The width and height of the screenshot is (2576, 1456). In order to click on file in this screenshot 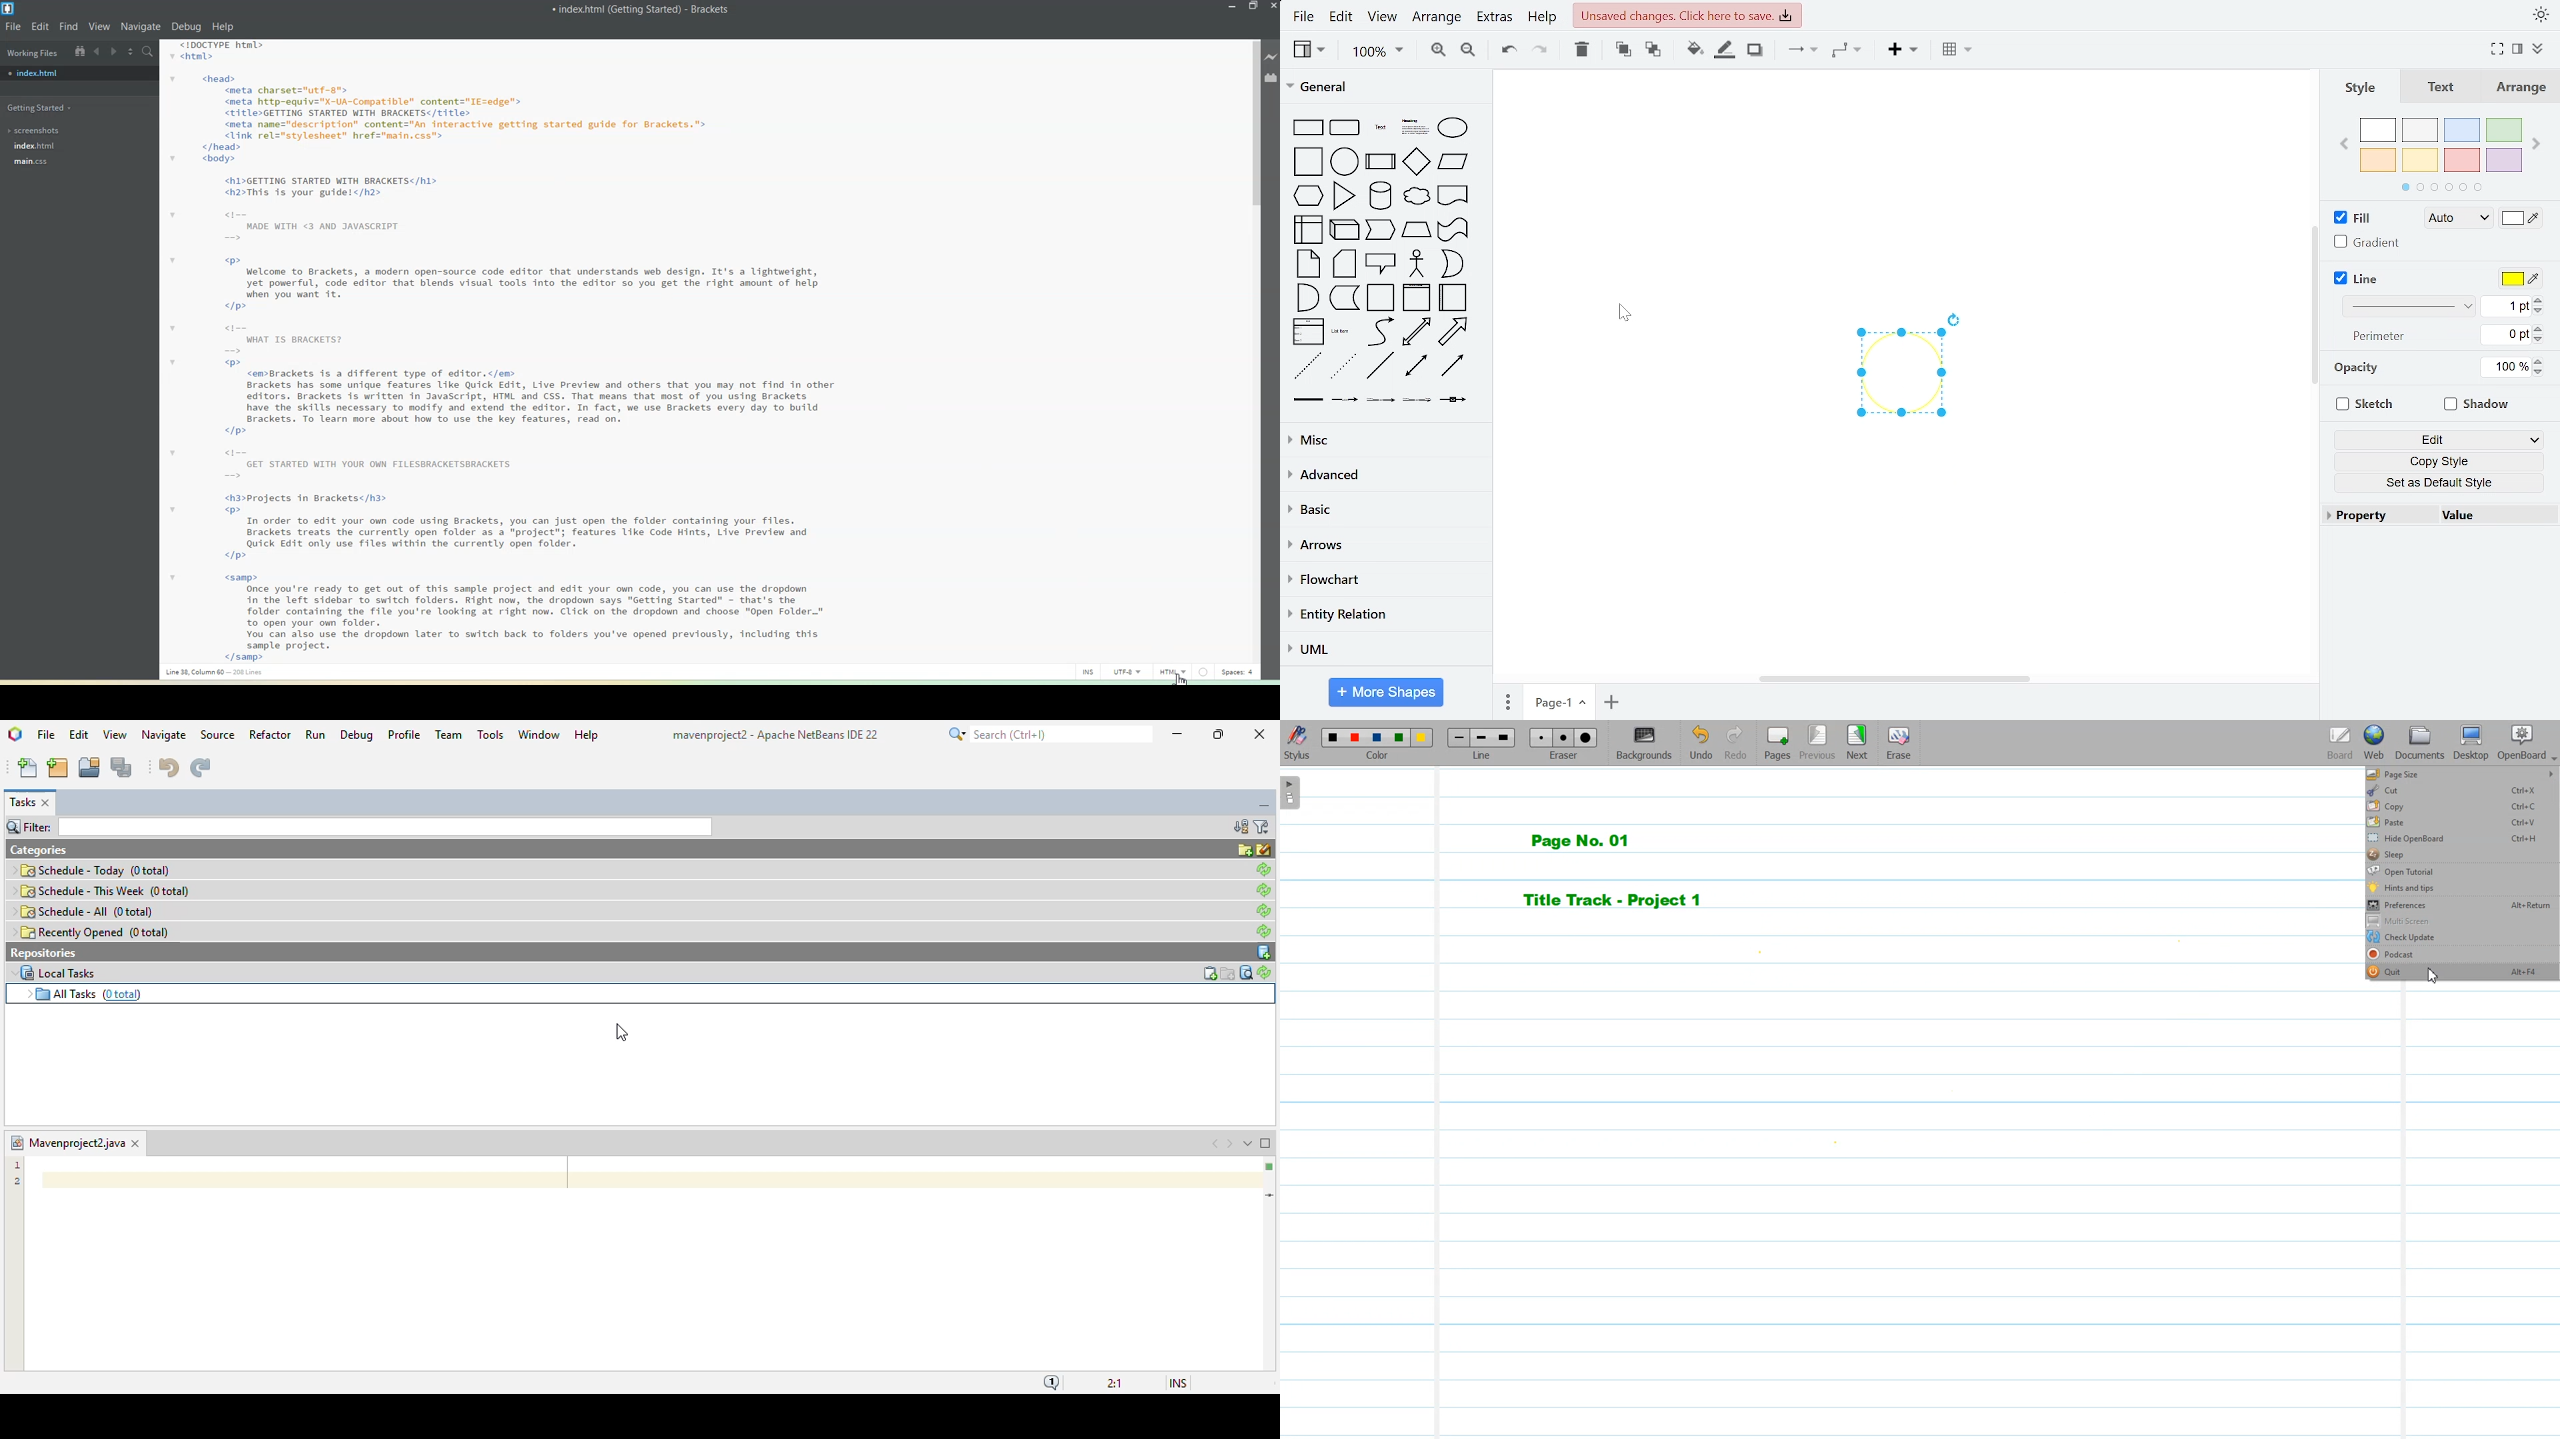, I will do `click(1304, 19)`.